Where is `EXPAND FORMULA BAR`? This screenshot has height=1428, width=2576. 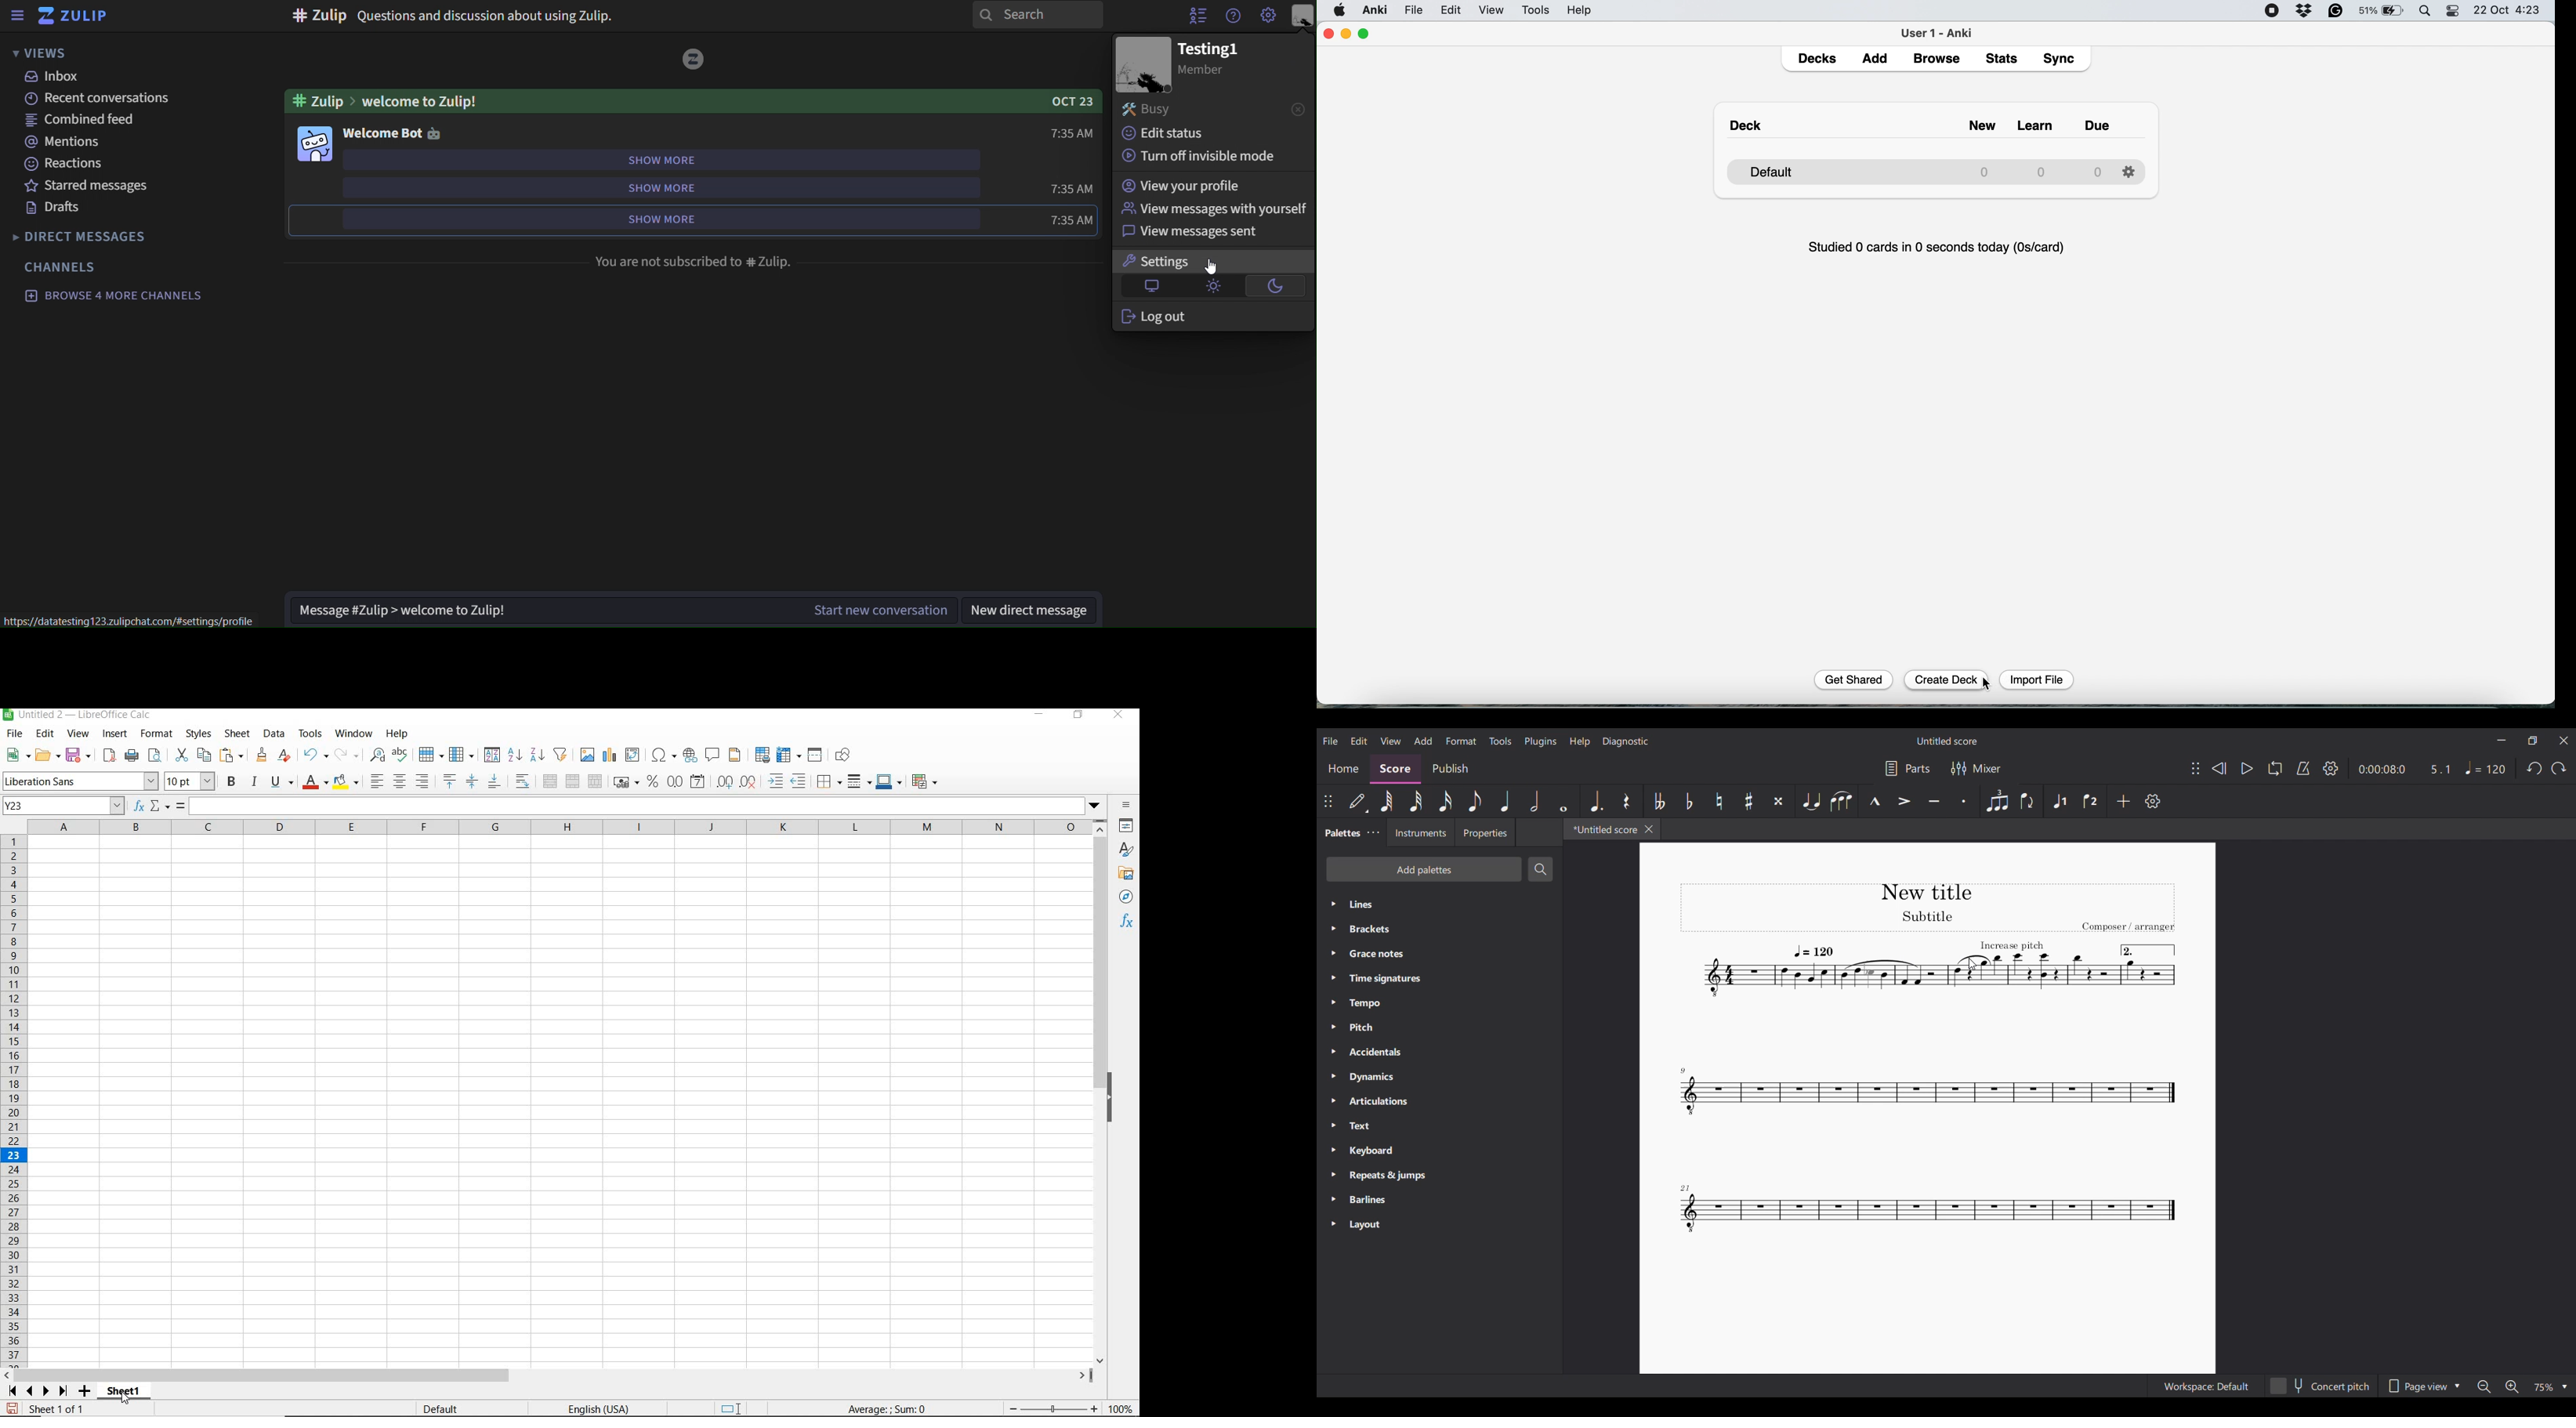 EXPAND FORMULA BAR is located at coordinates (648, 806).